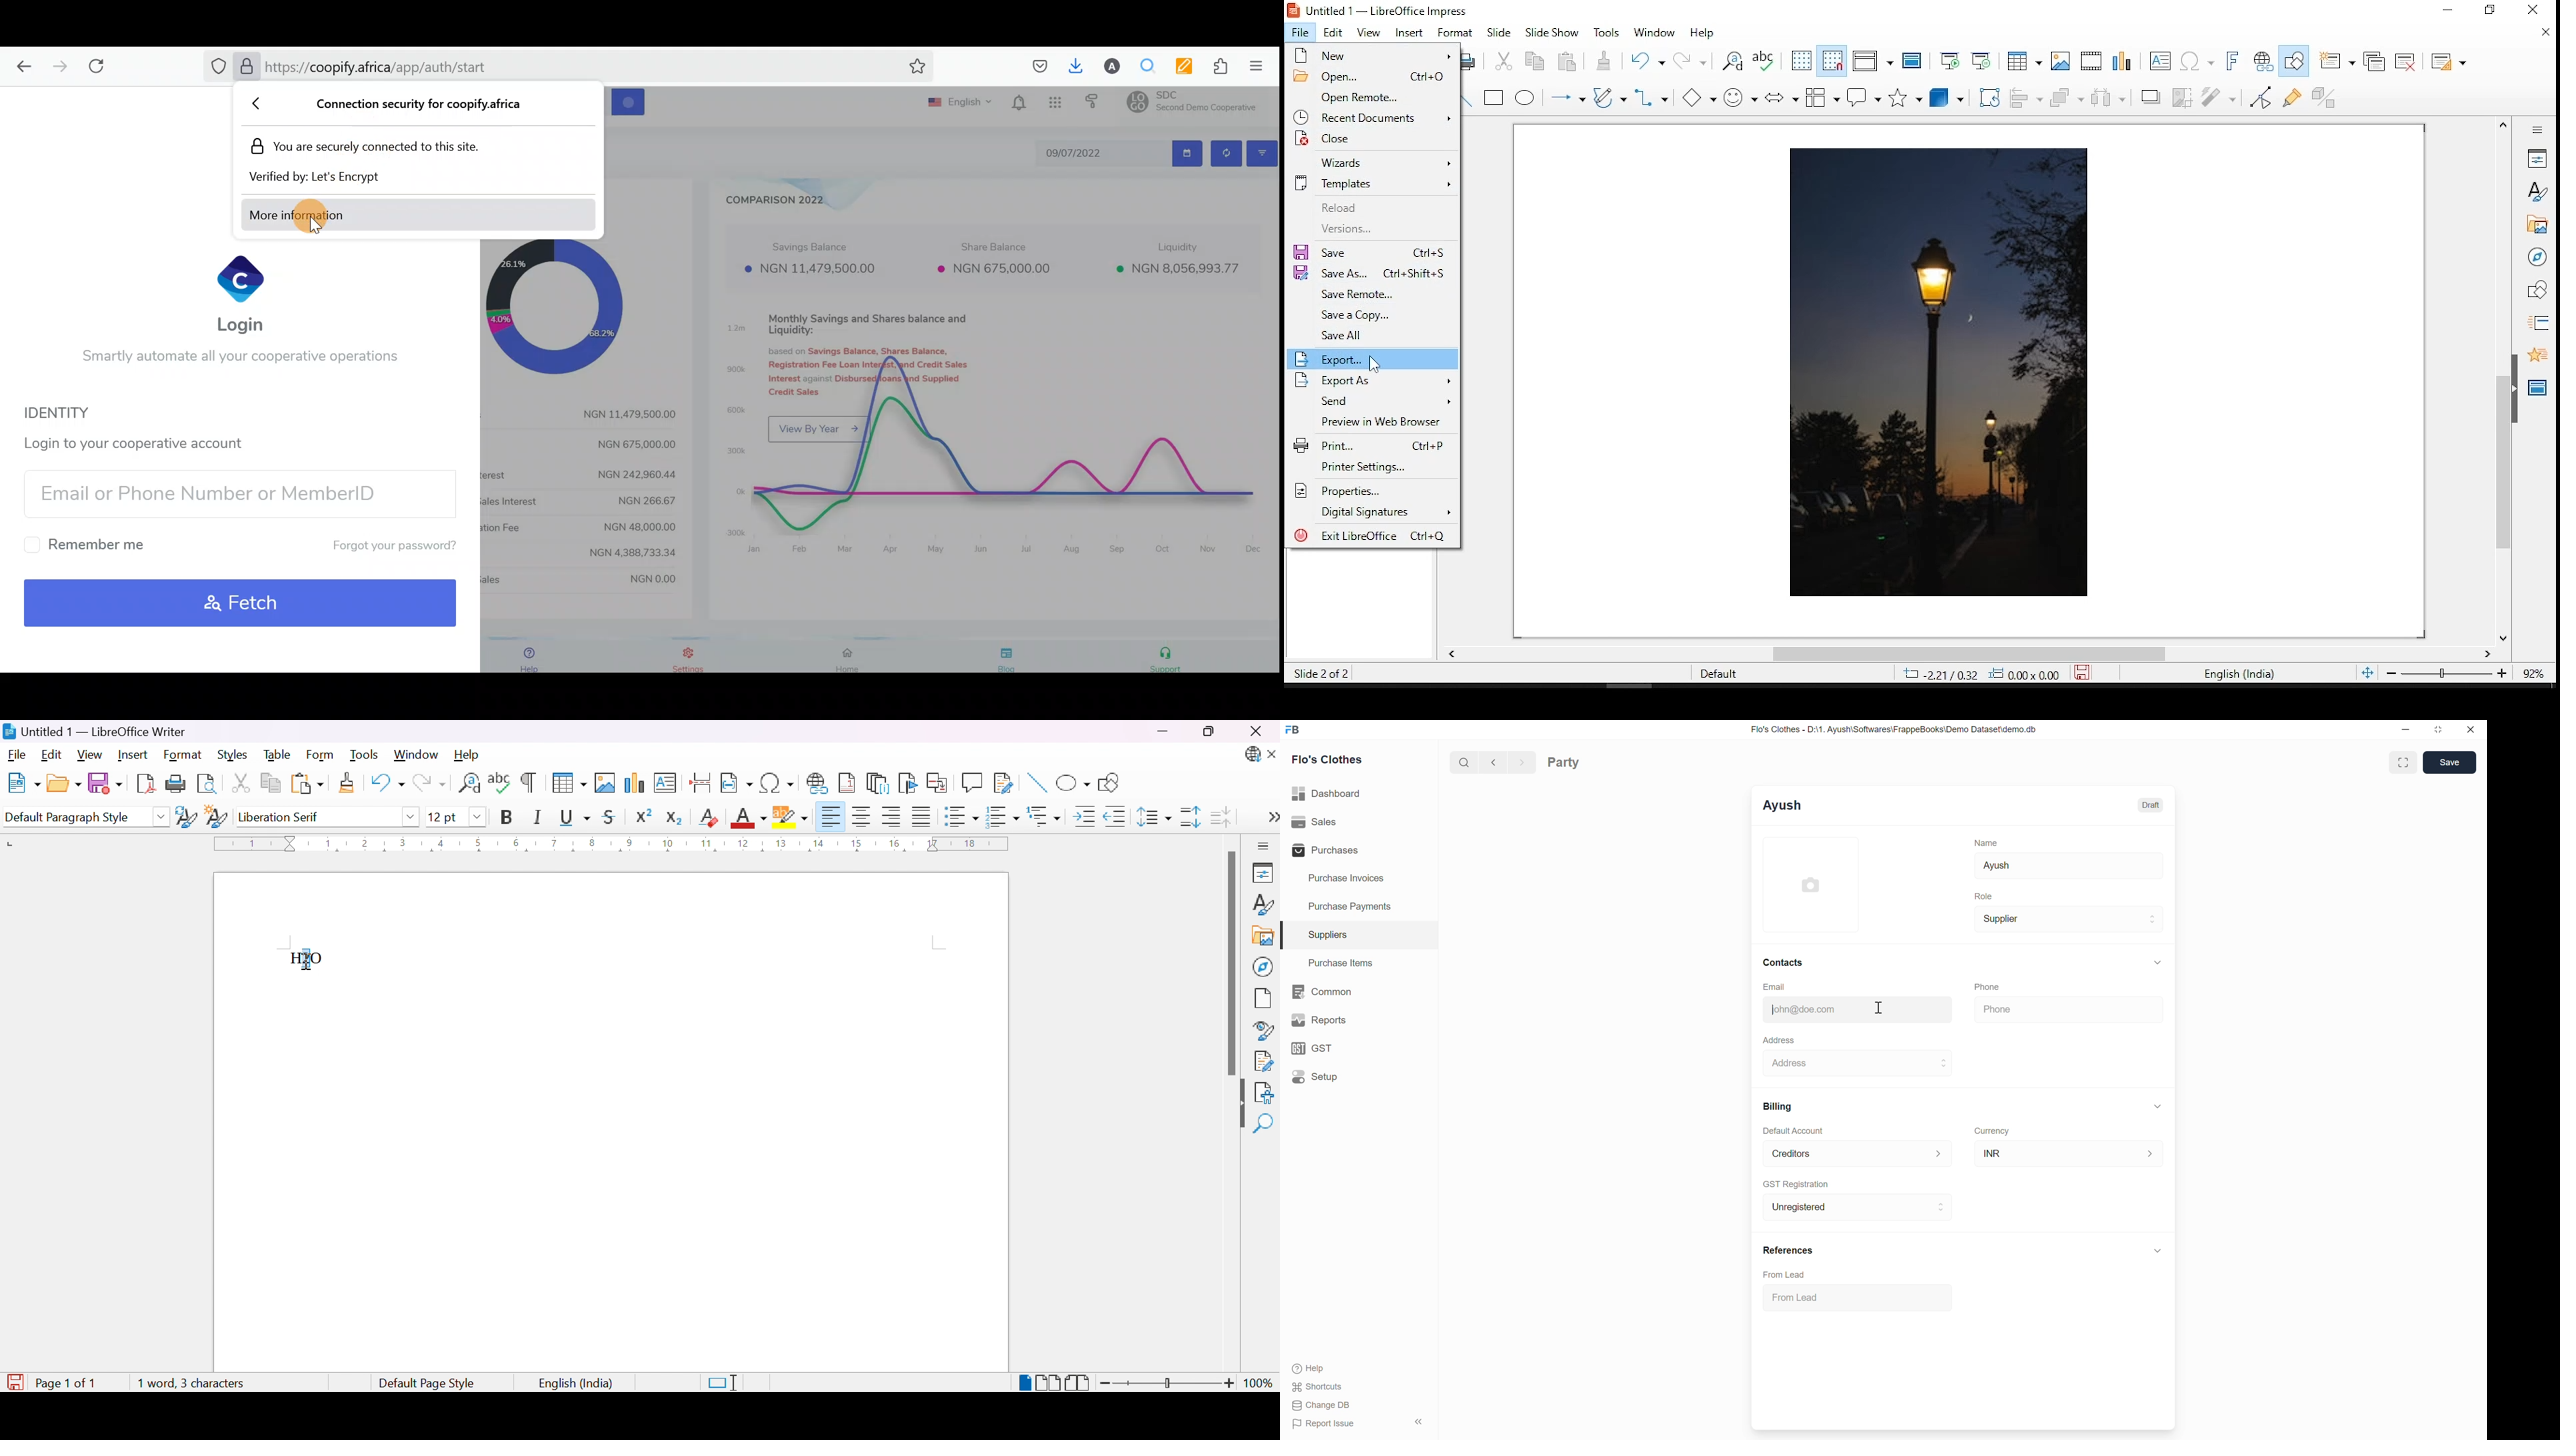 The height and width of the screenshot is (1456, 2576). I want to click on Character highlighting color, so click(791, 817).